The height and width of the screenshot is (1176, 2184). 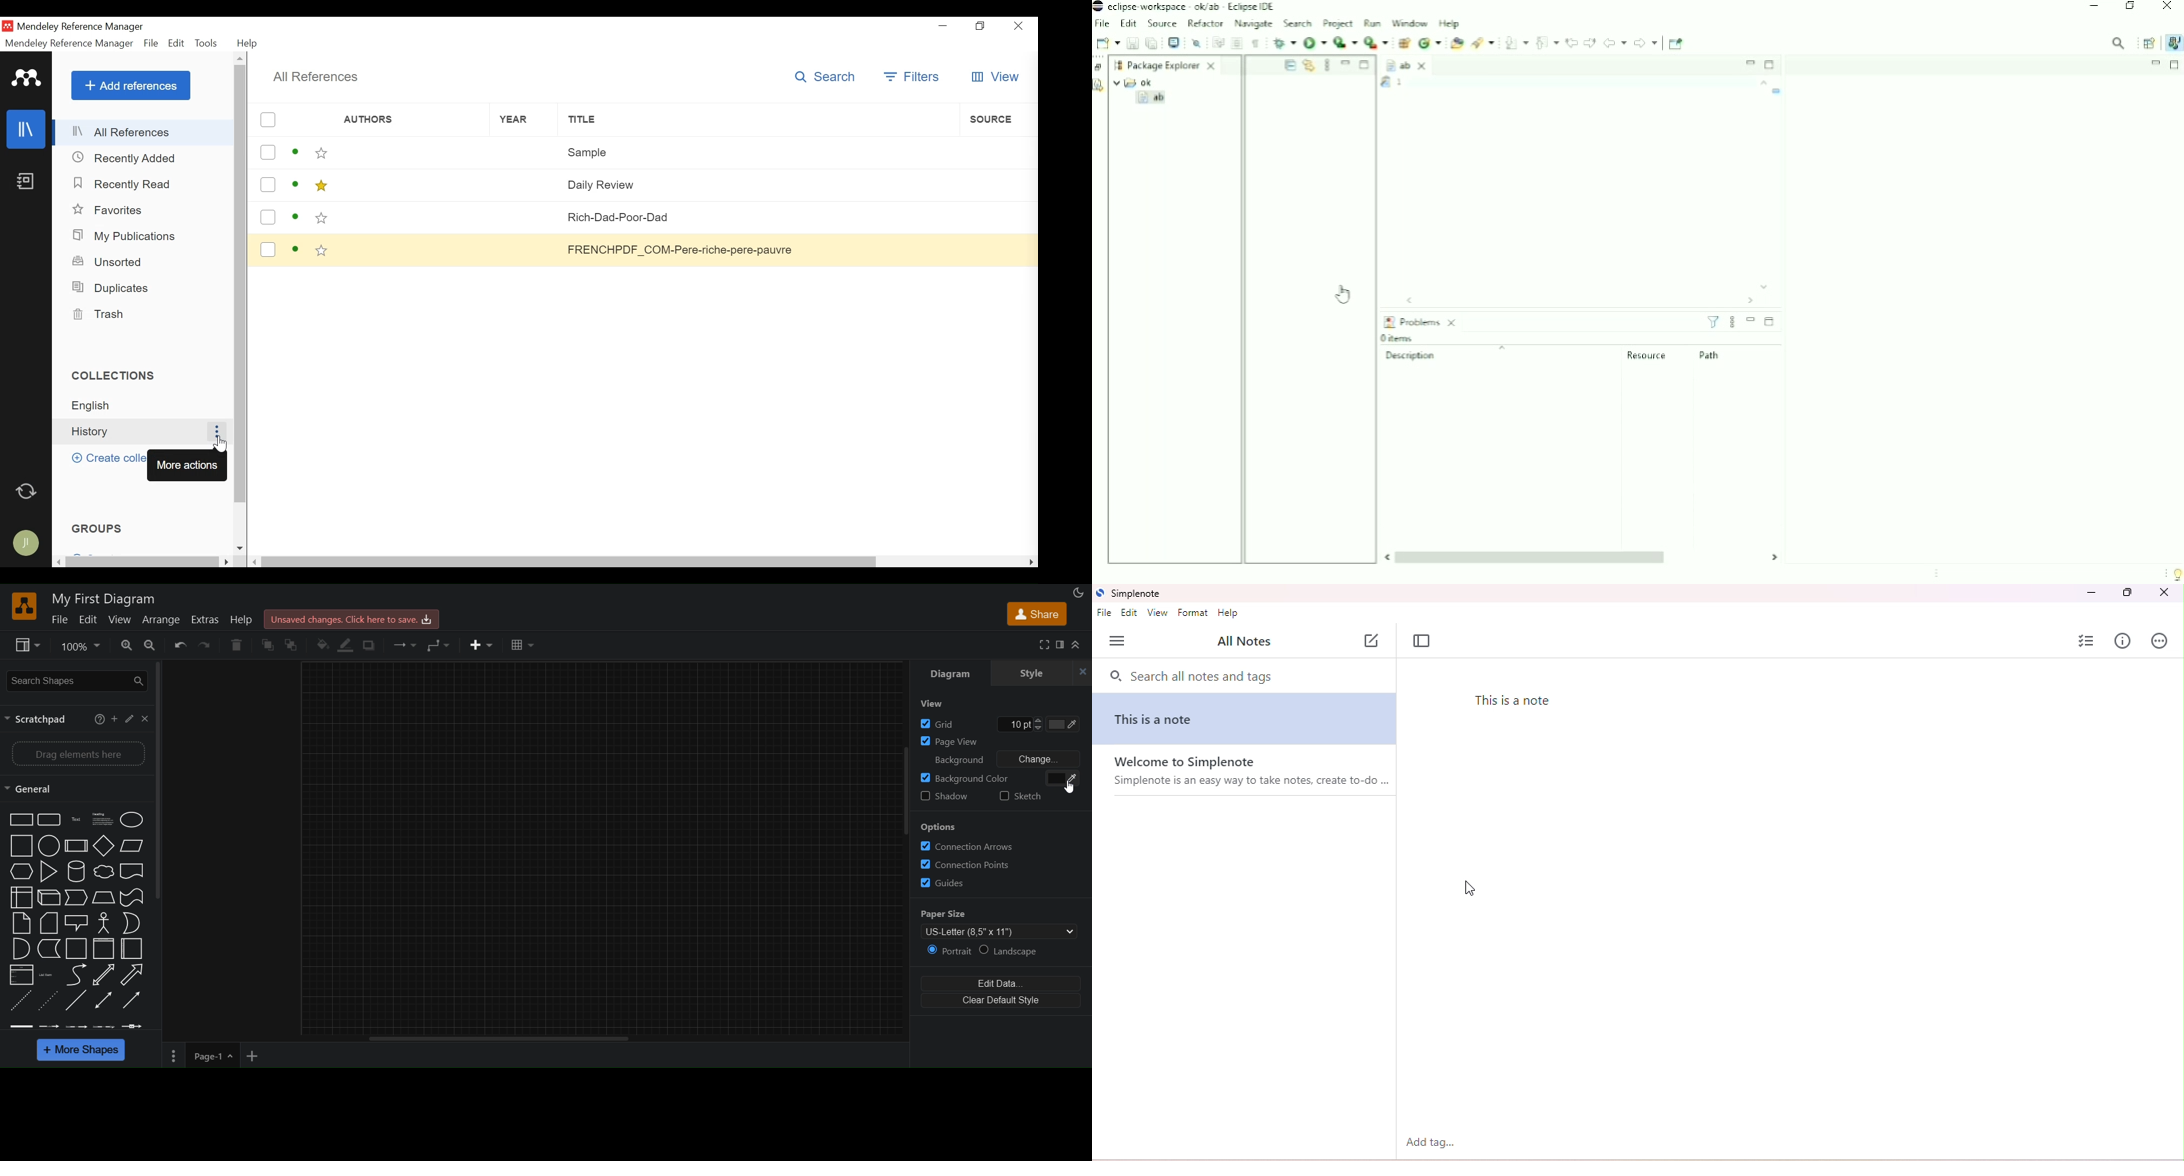 What do you see at coordinates (2092, 593) in the screenshot?
I see `minimize` at bounding box center [2092, 593].